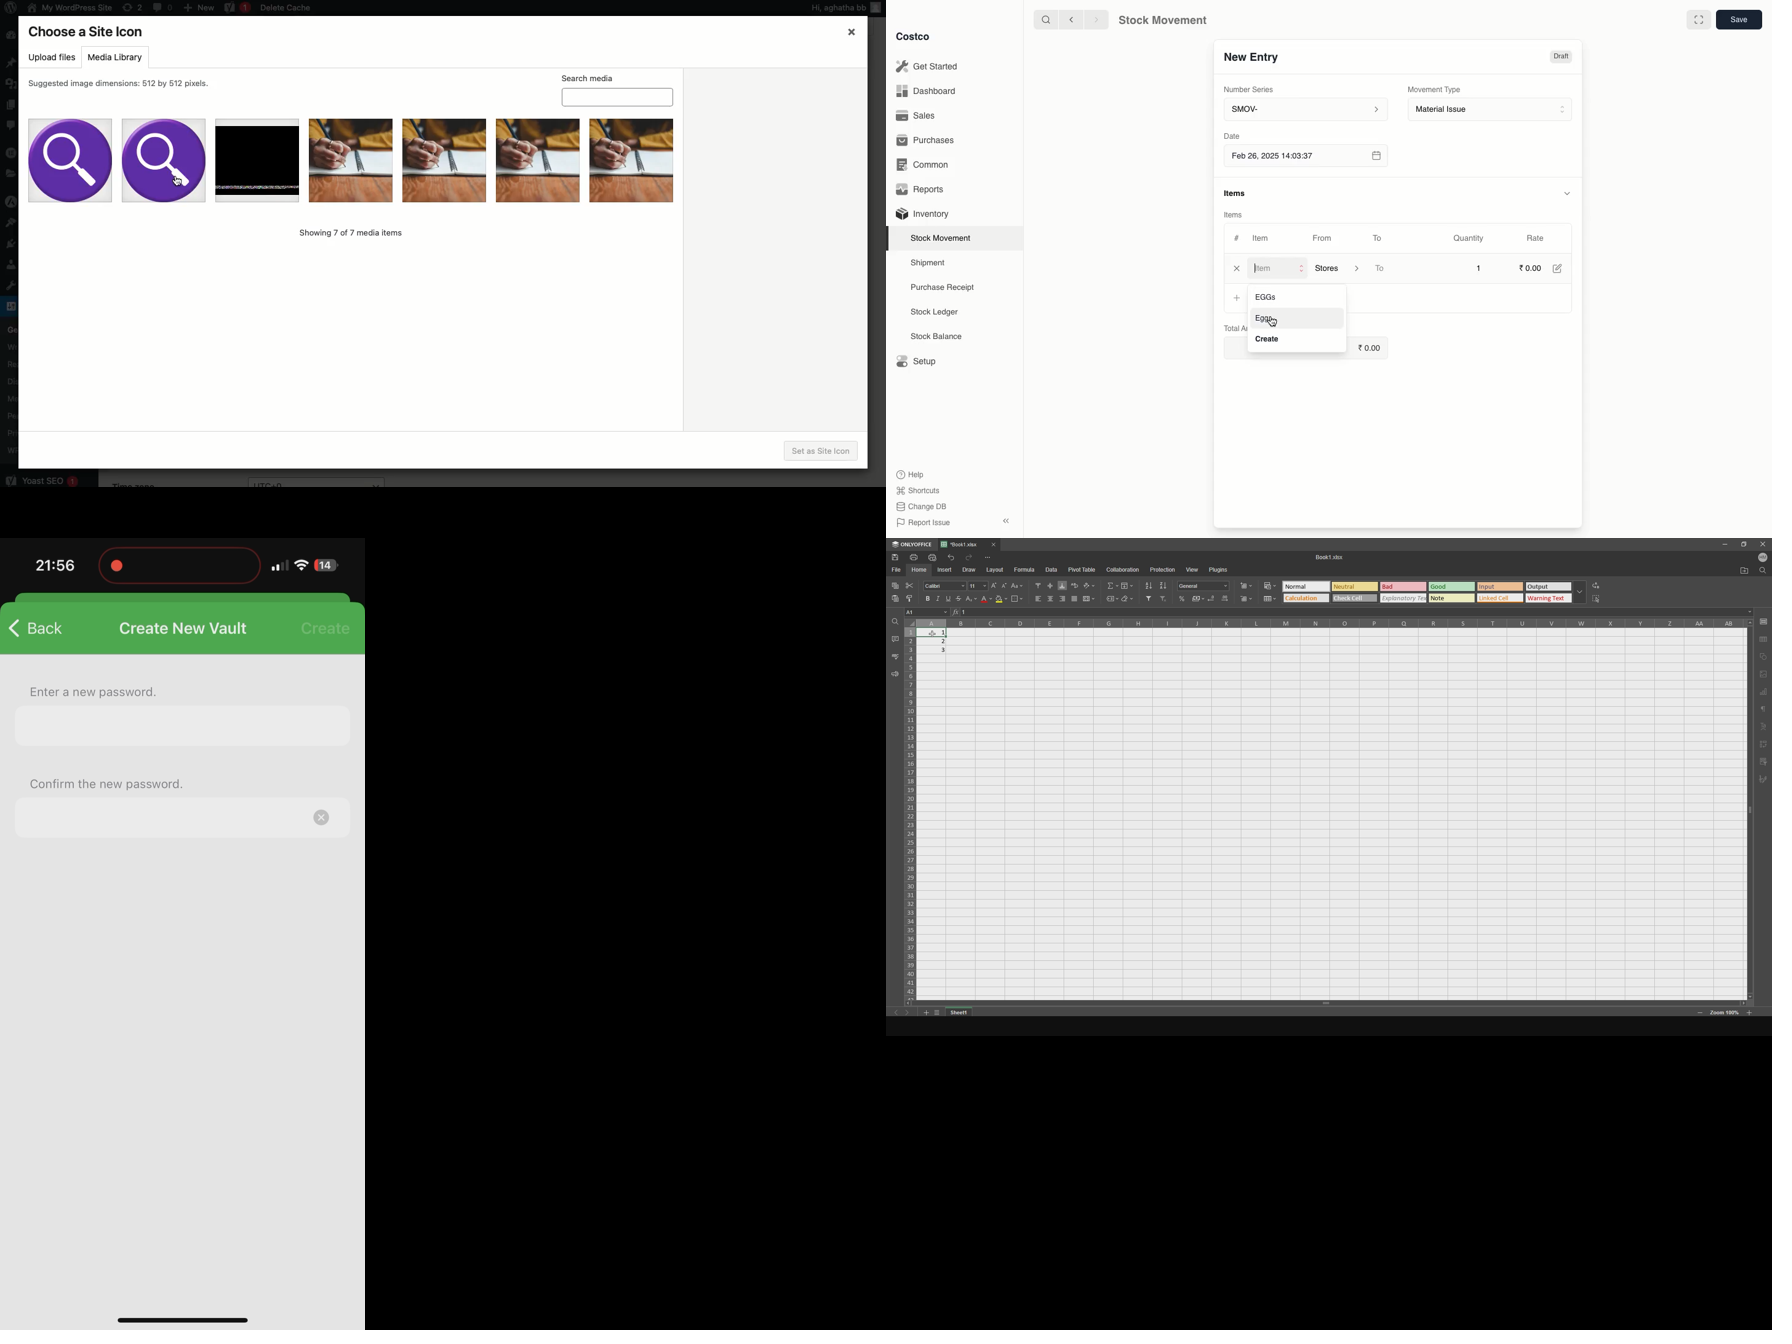 The height and width of the screenshot is (1344, 1792). I want to click on My wordpress site, so click(68, 7).